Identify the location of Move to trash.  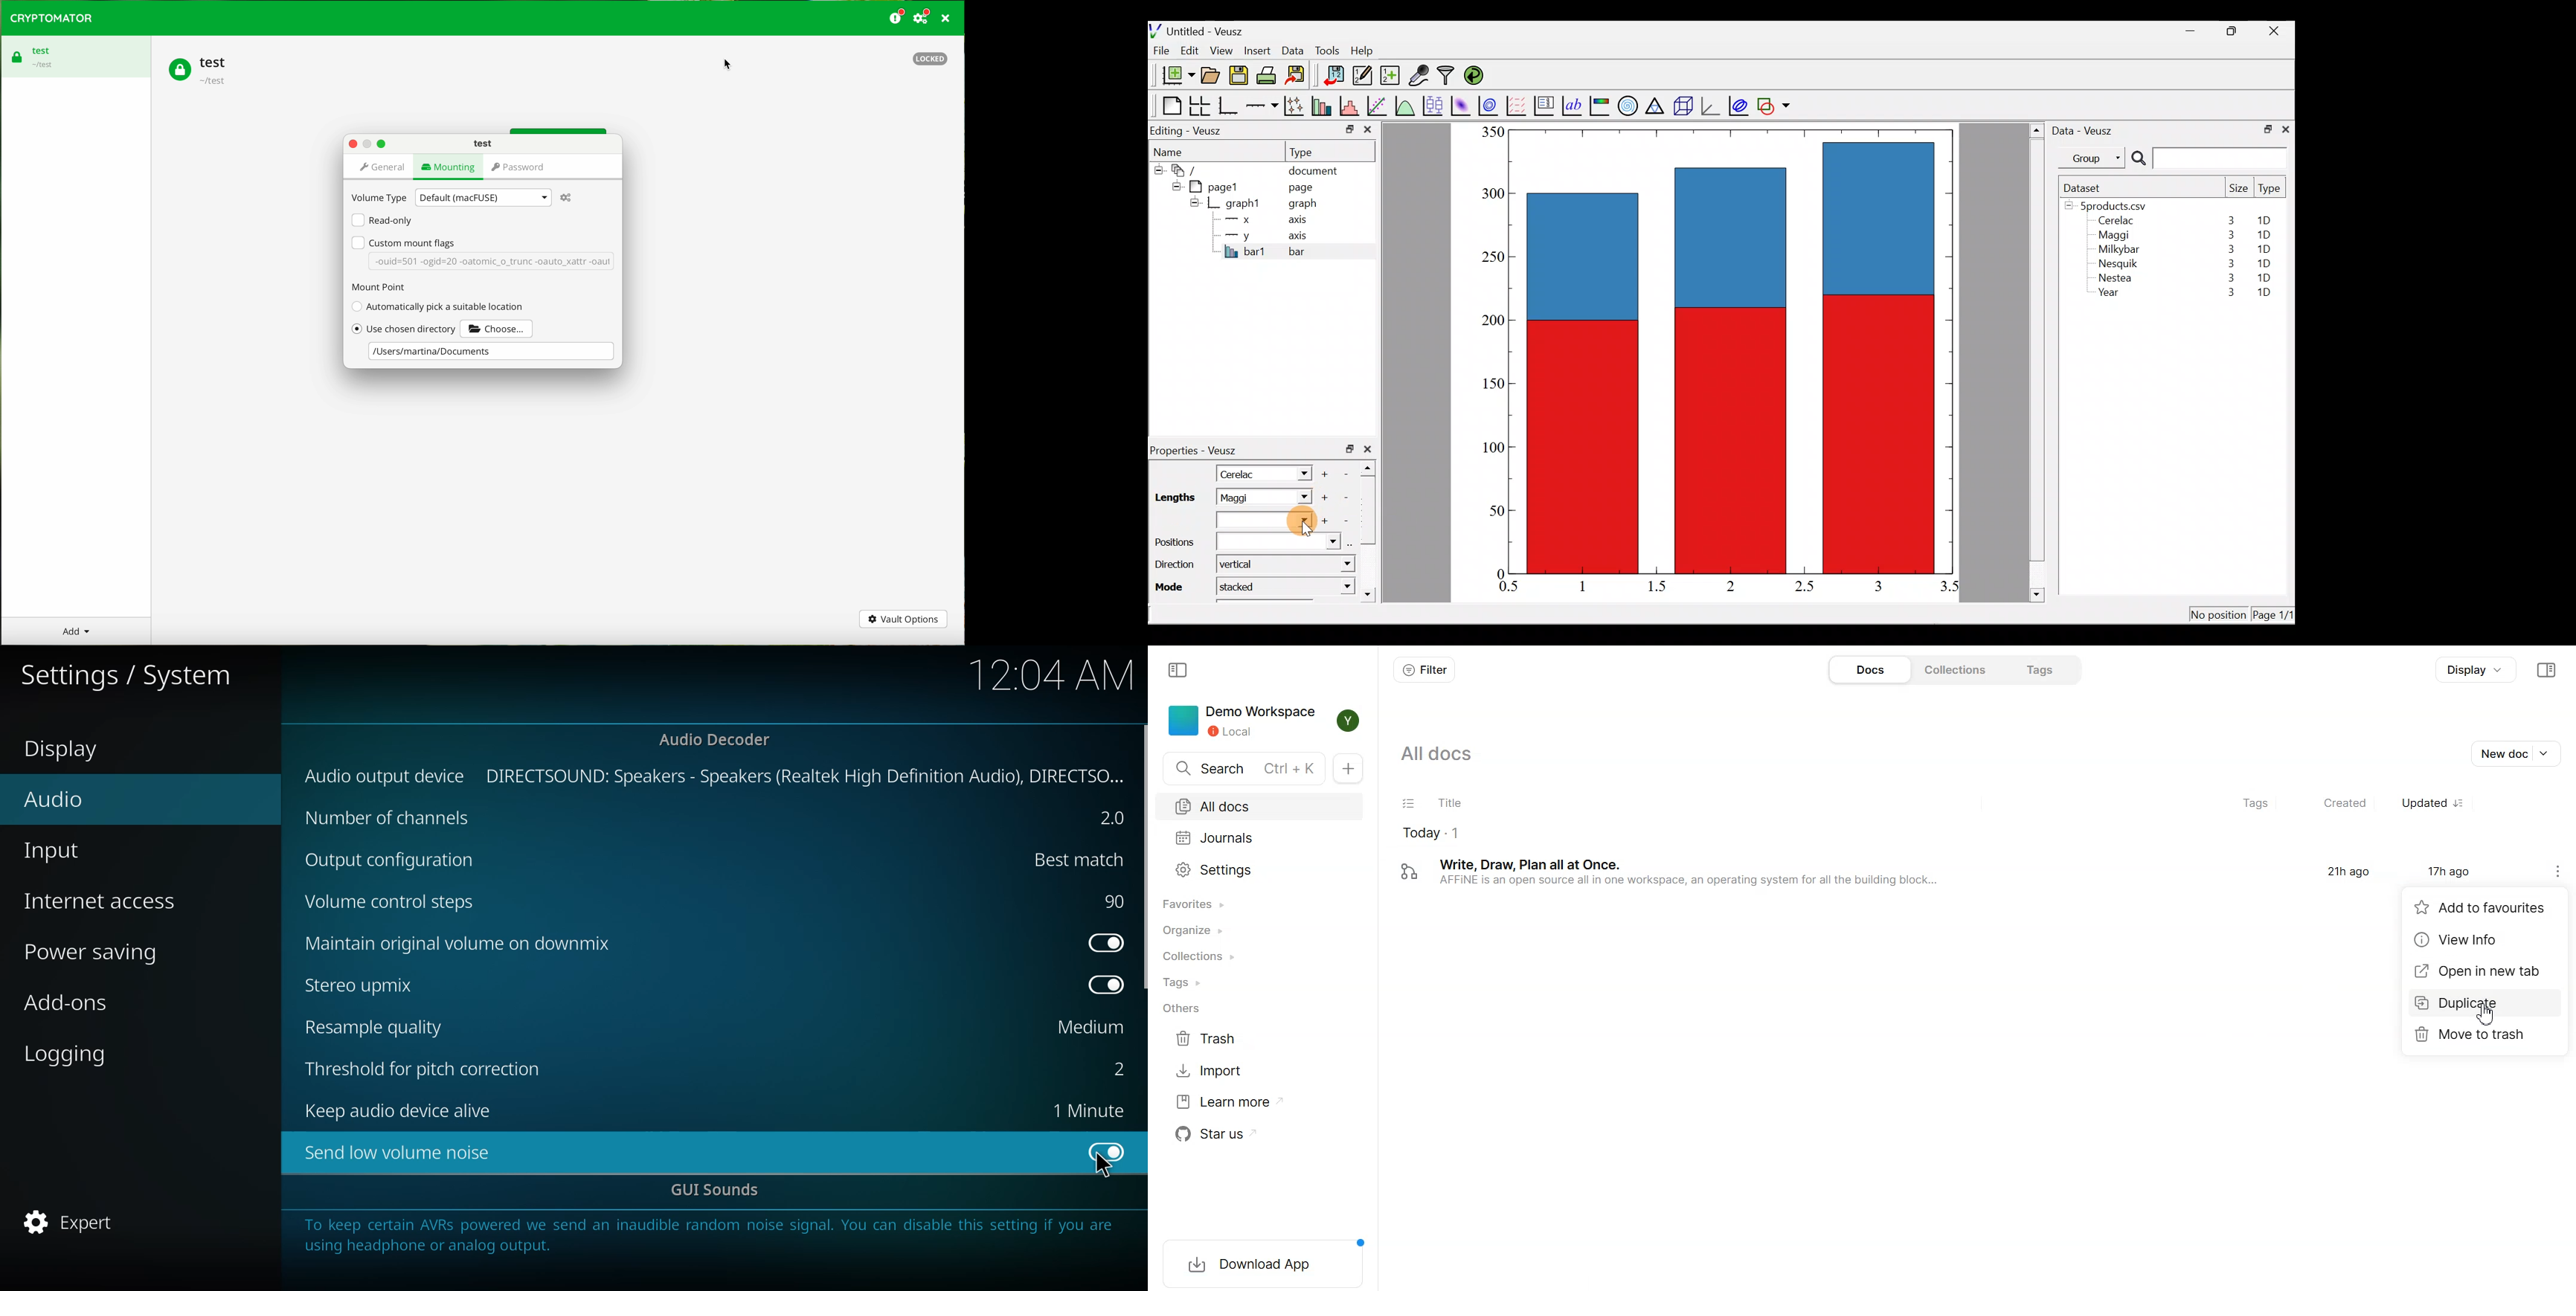
(2486, 1035).